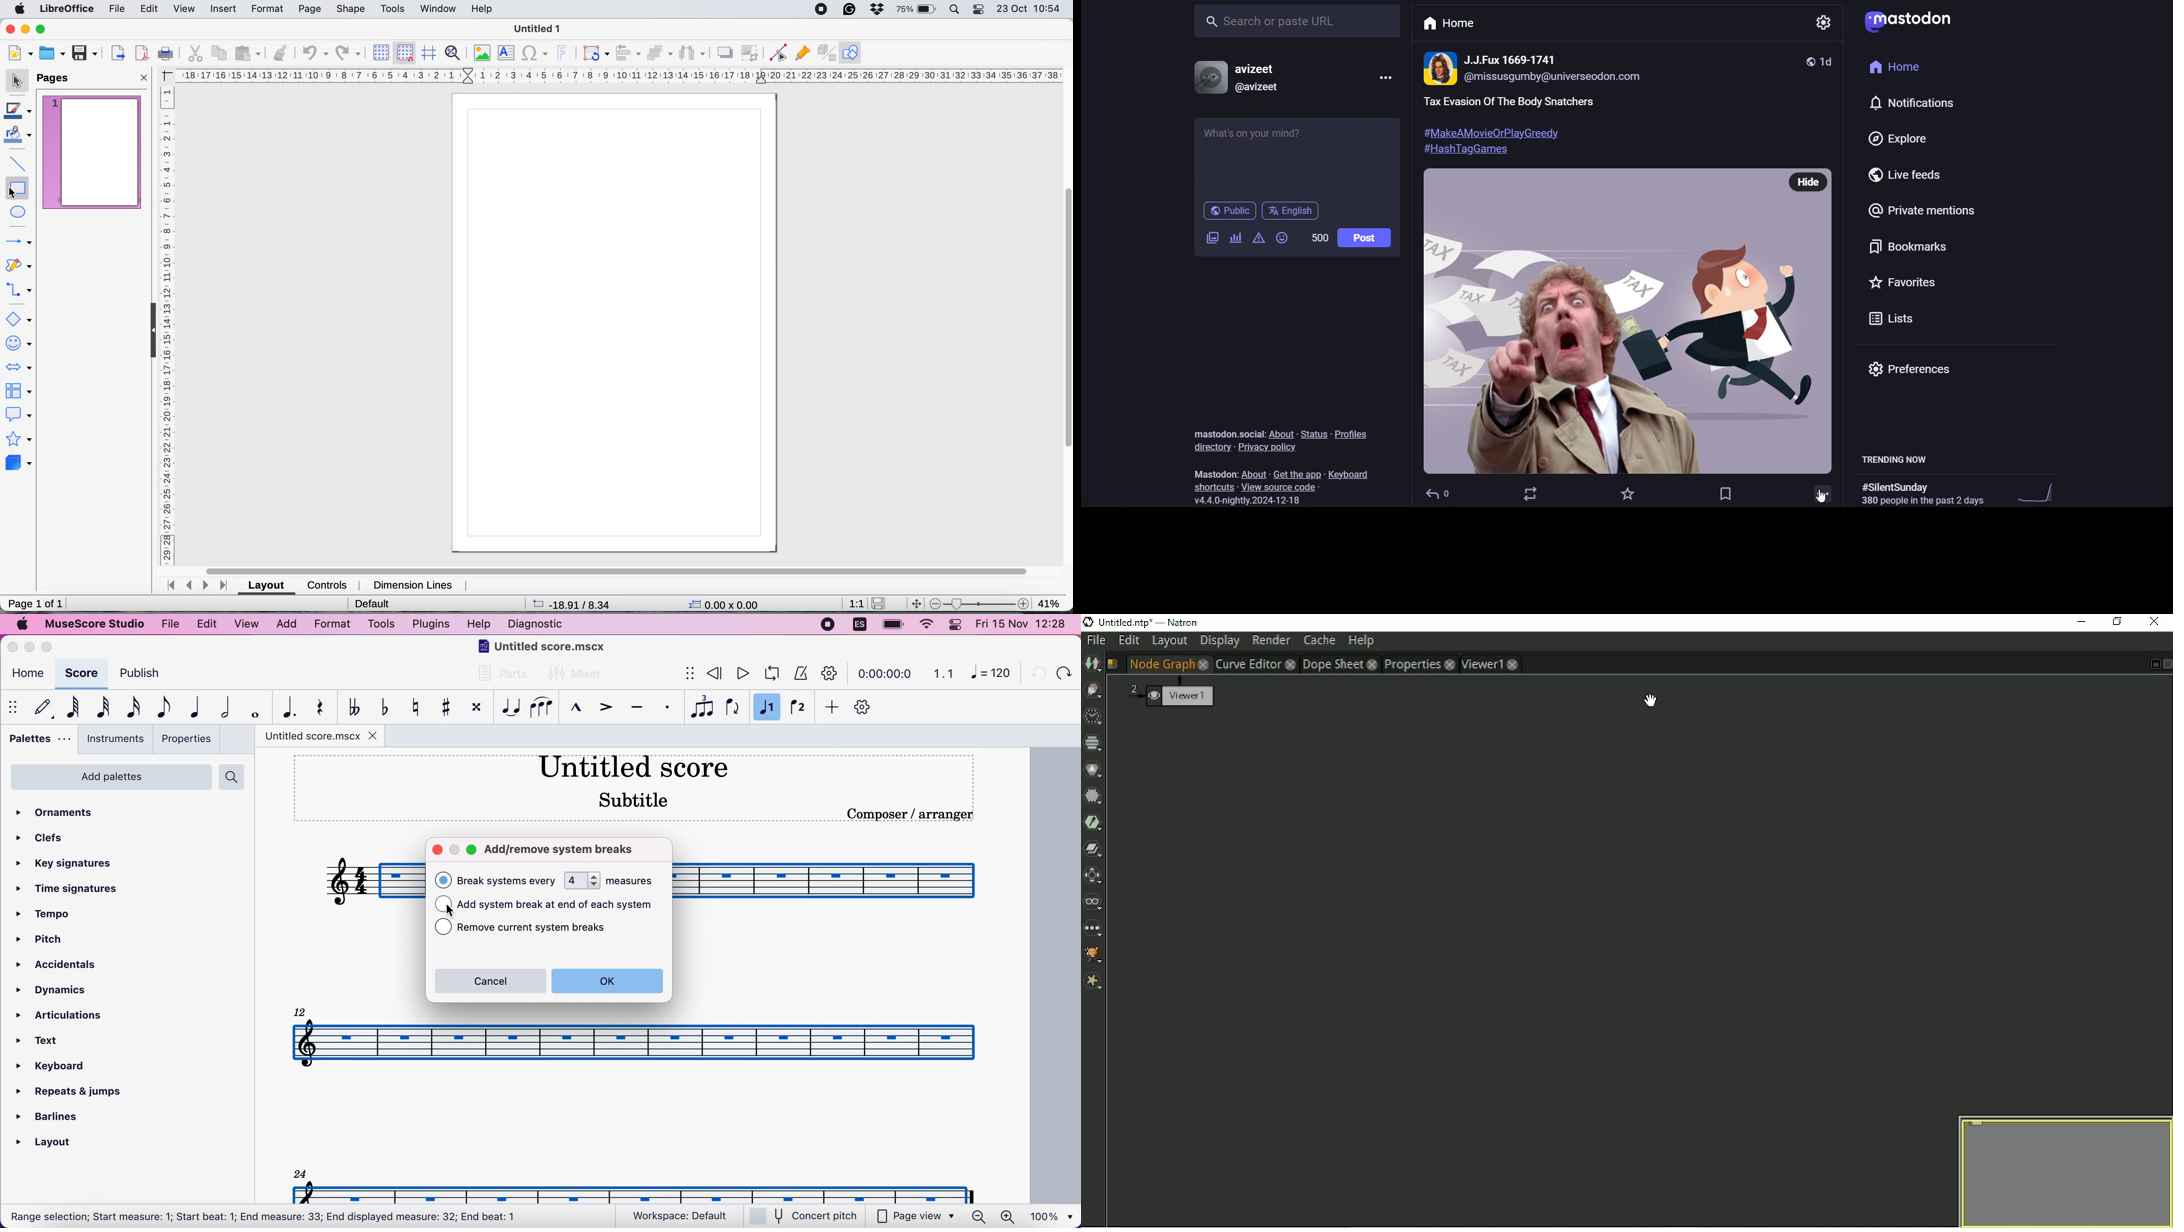 This screenshot has height=1232, width=2184. What do you see at coordinates (70, 1089) in the screenshot?
I see `repeats and jumps` at bounding box center [70, 1089].